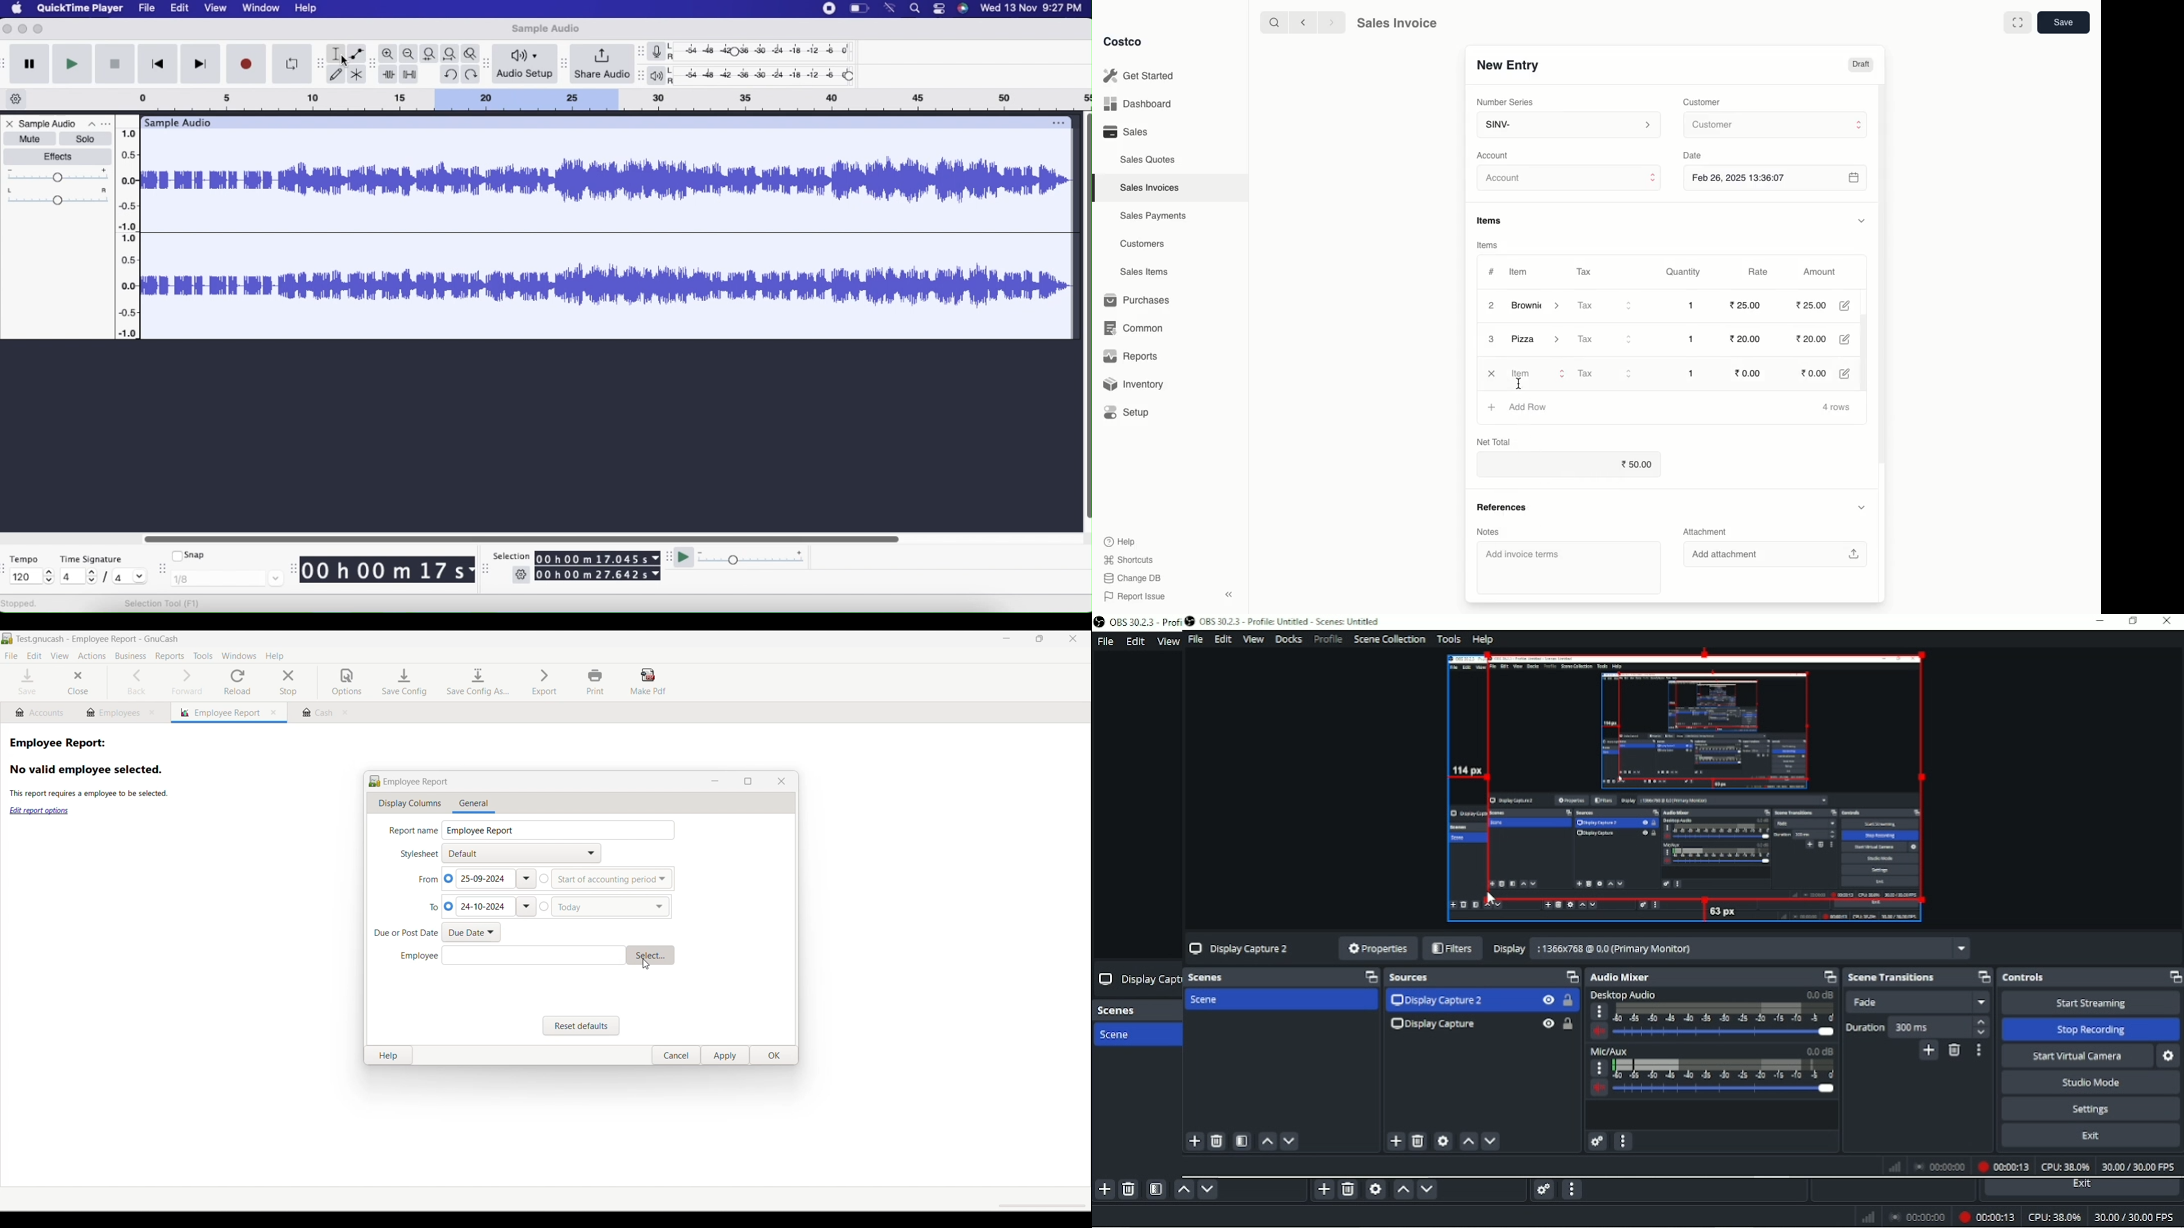 The width and height of the screenshot is (2184, 1232). What do you see at coordinates (489, 65) in the screenshot?
I see `move toolbar` at bounding box center [489, 65].